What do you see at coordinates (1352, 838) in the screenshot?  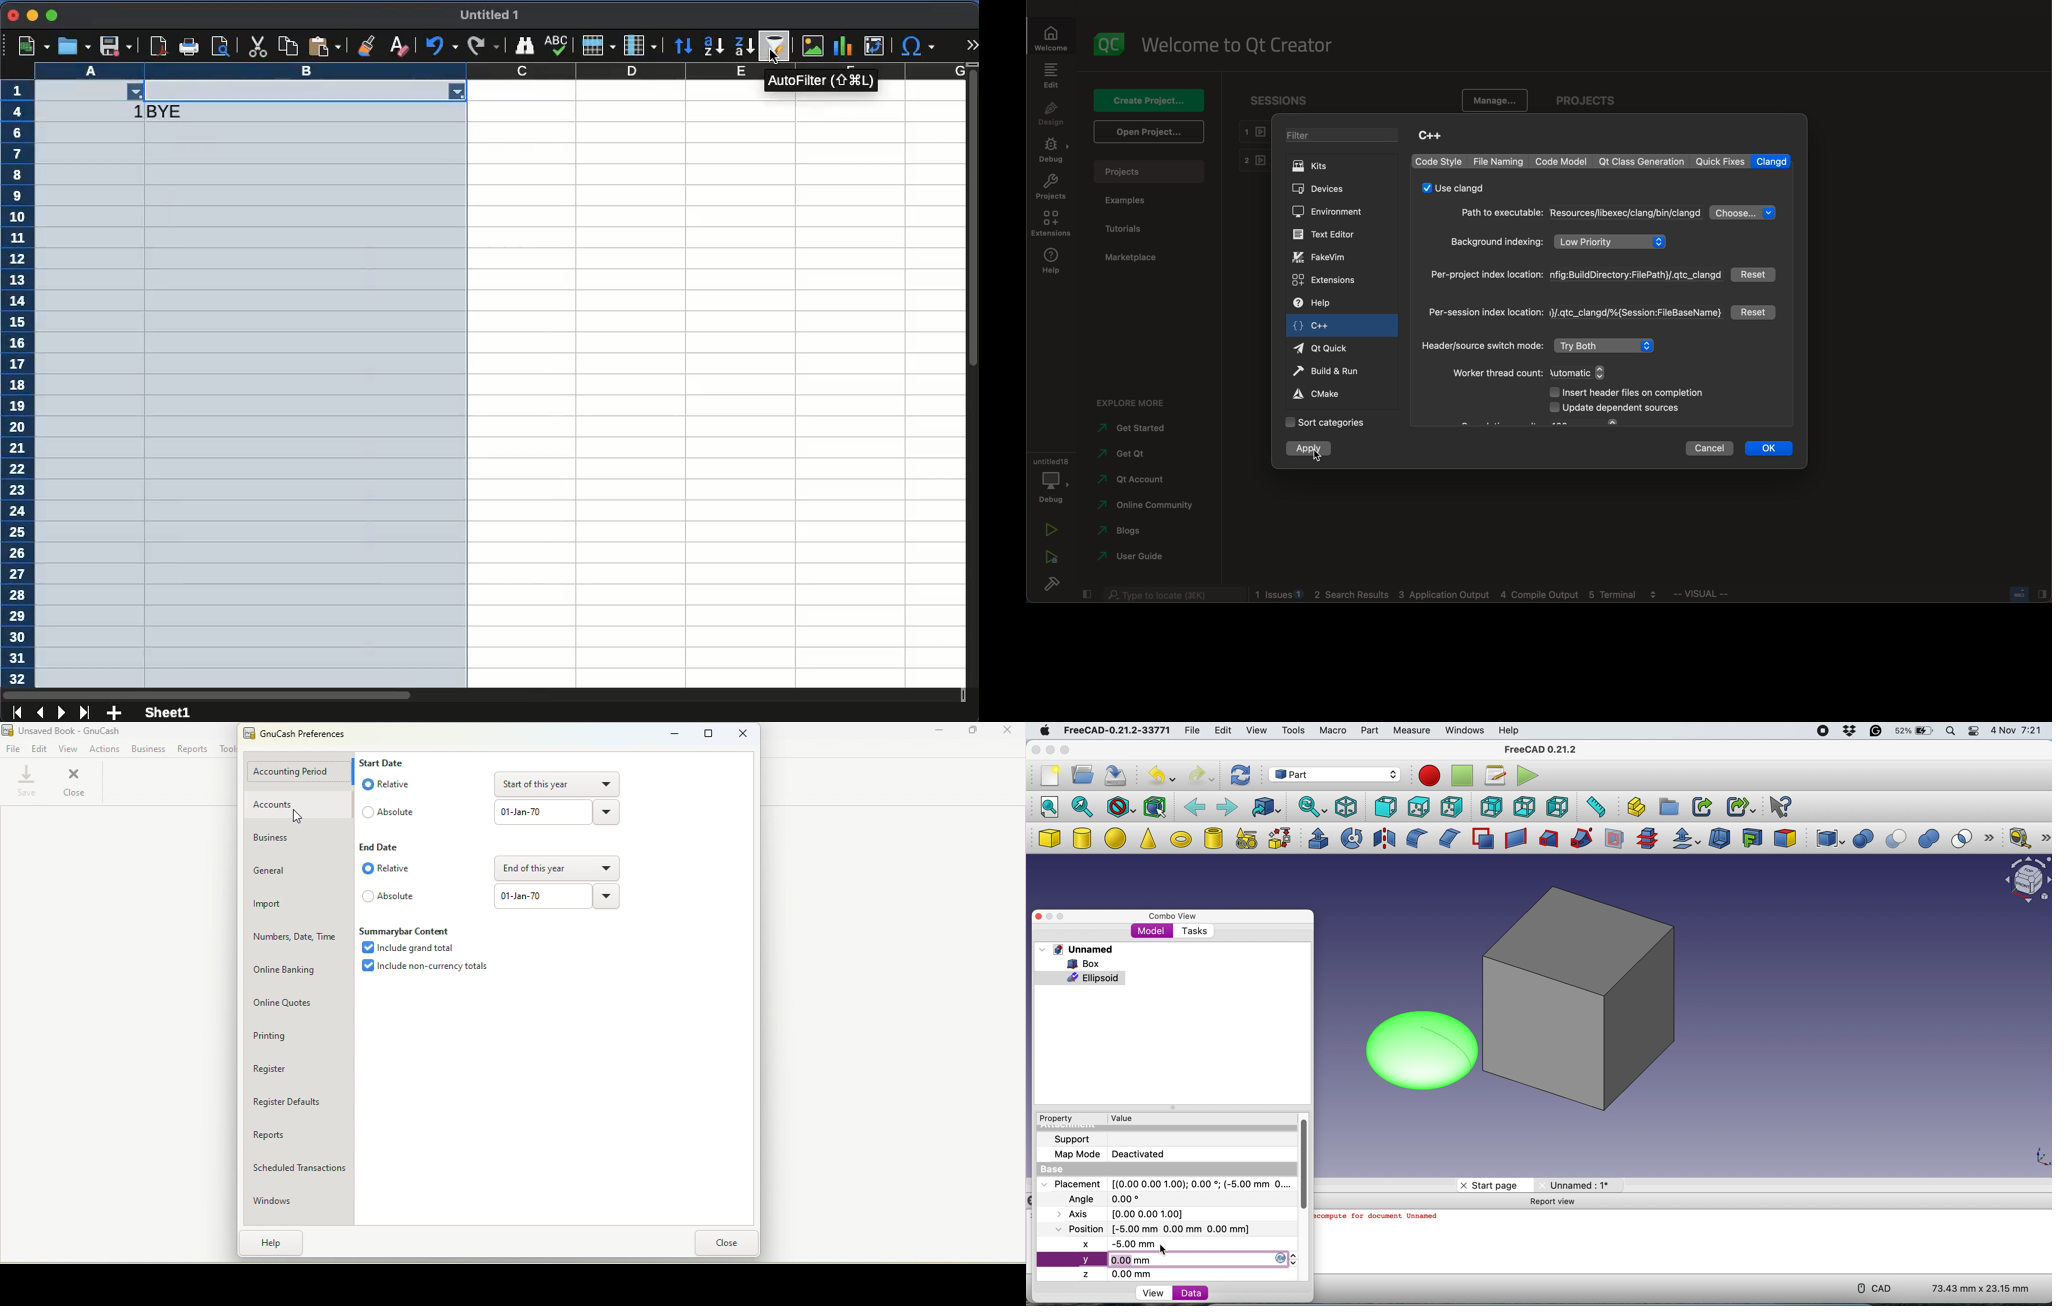 I see `revolve` at bounding box center [1352, 838].